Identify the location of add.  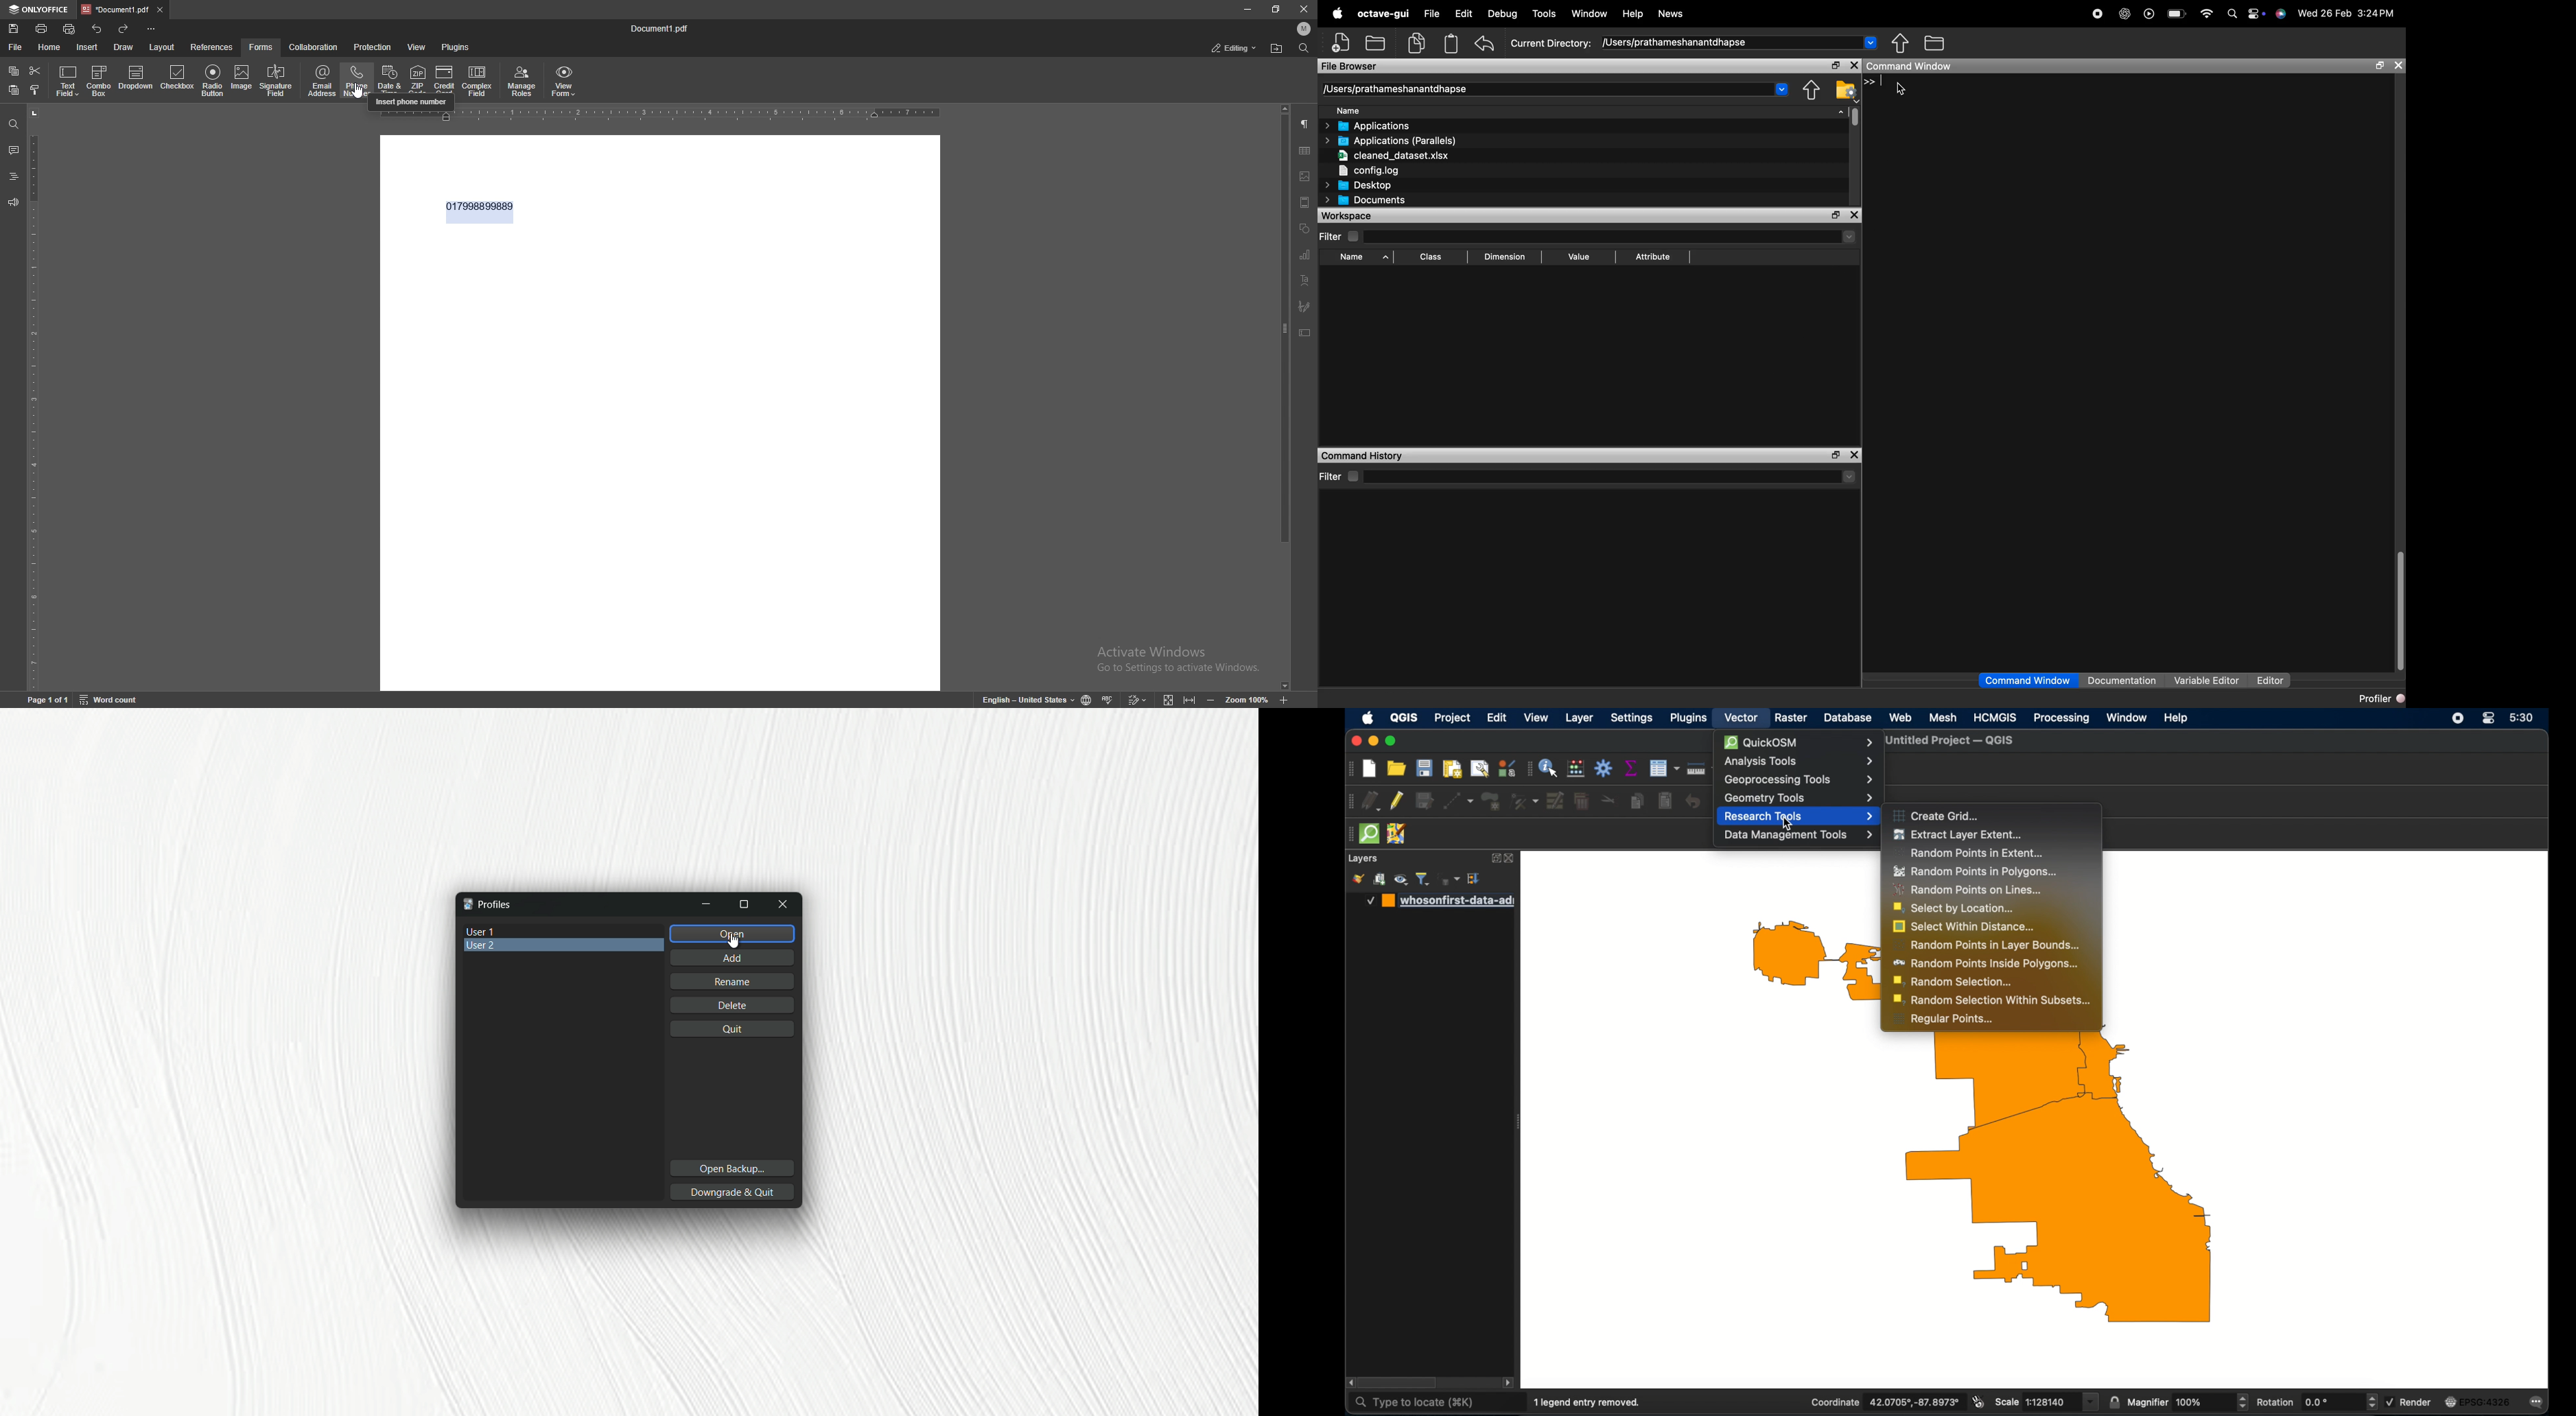
(731, 956).